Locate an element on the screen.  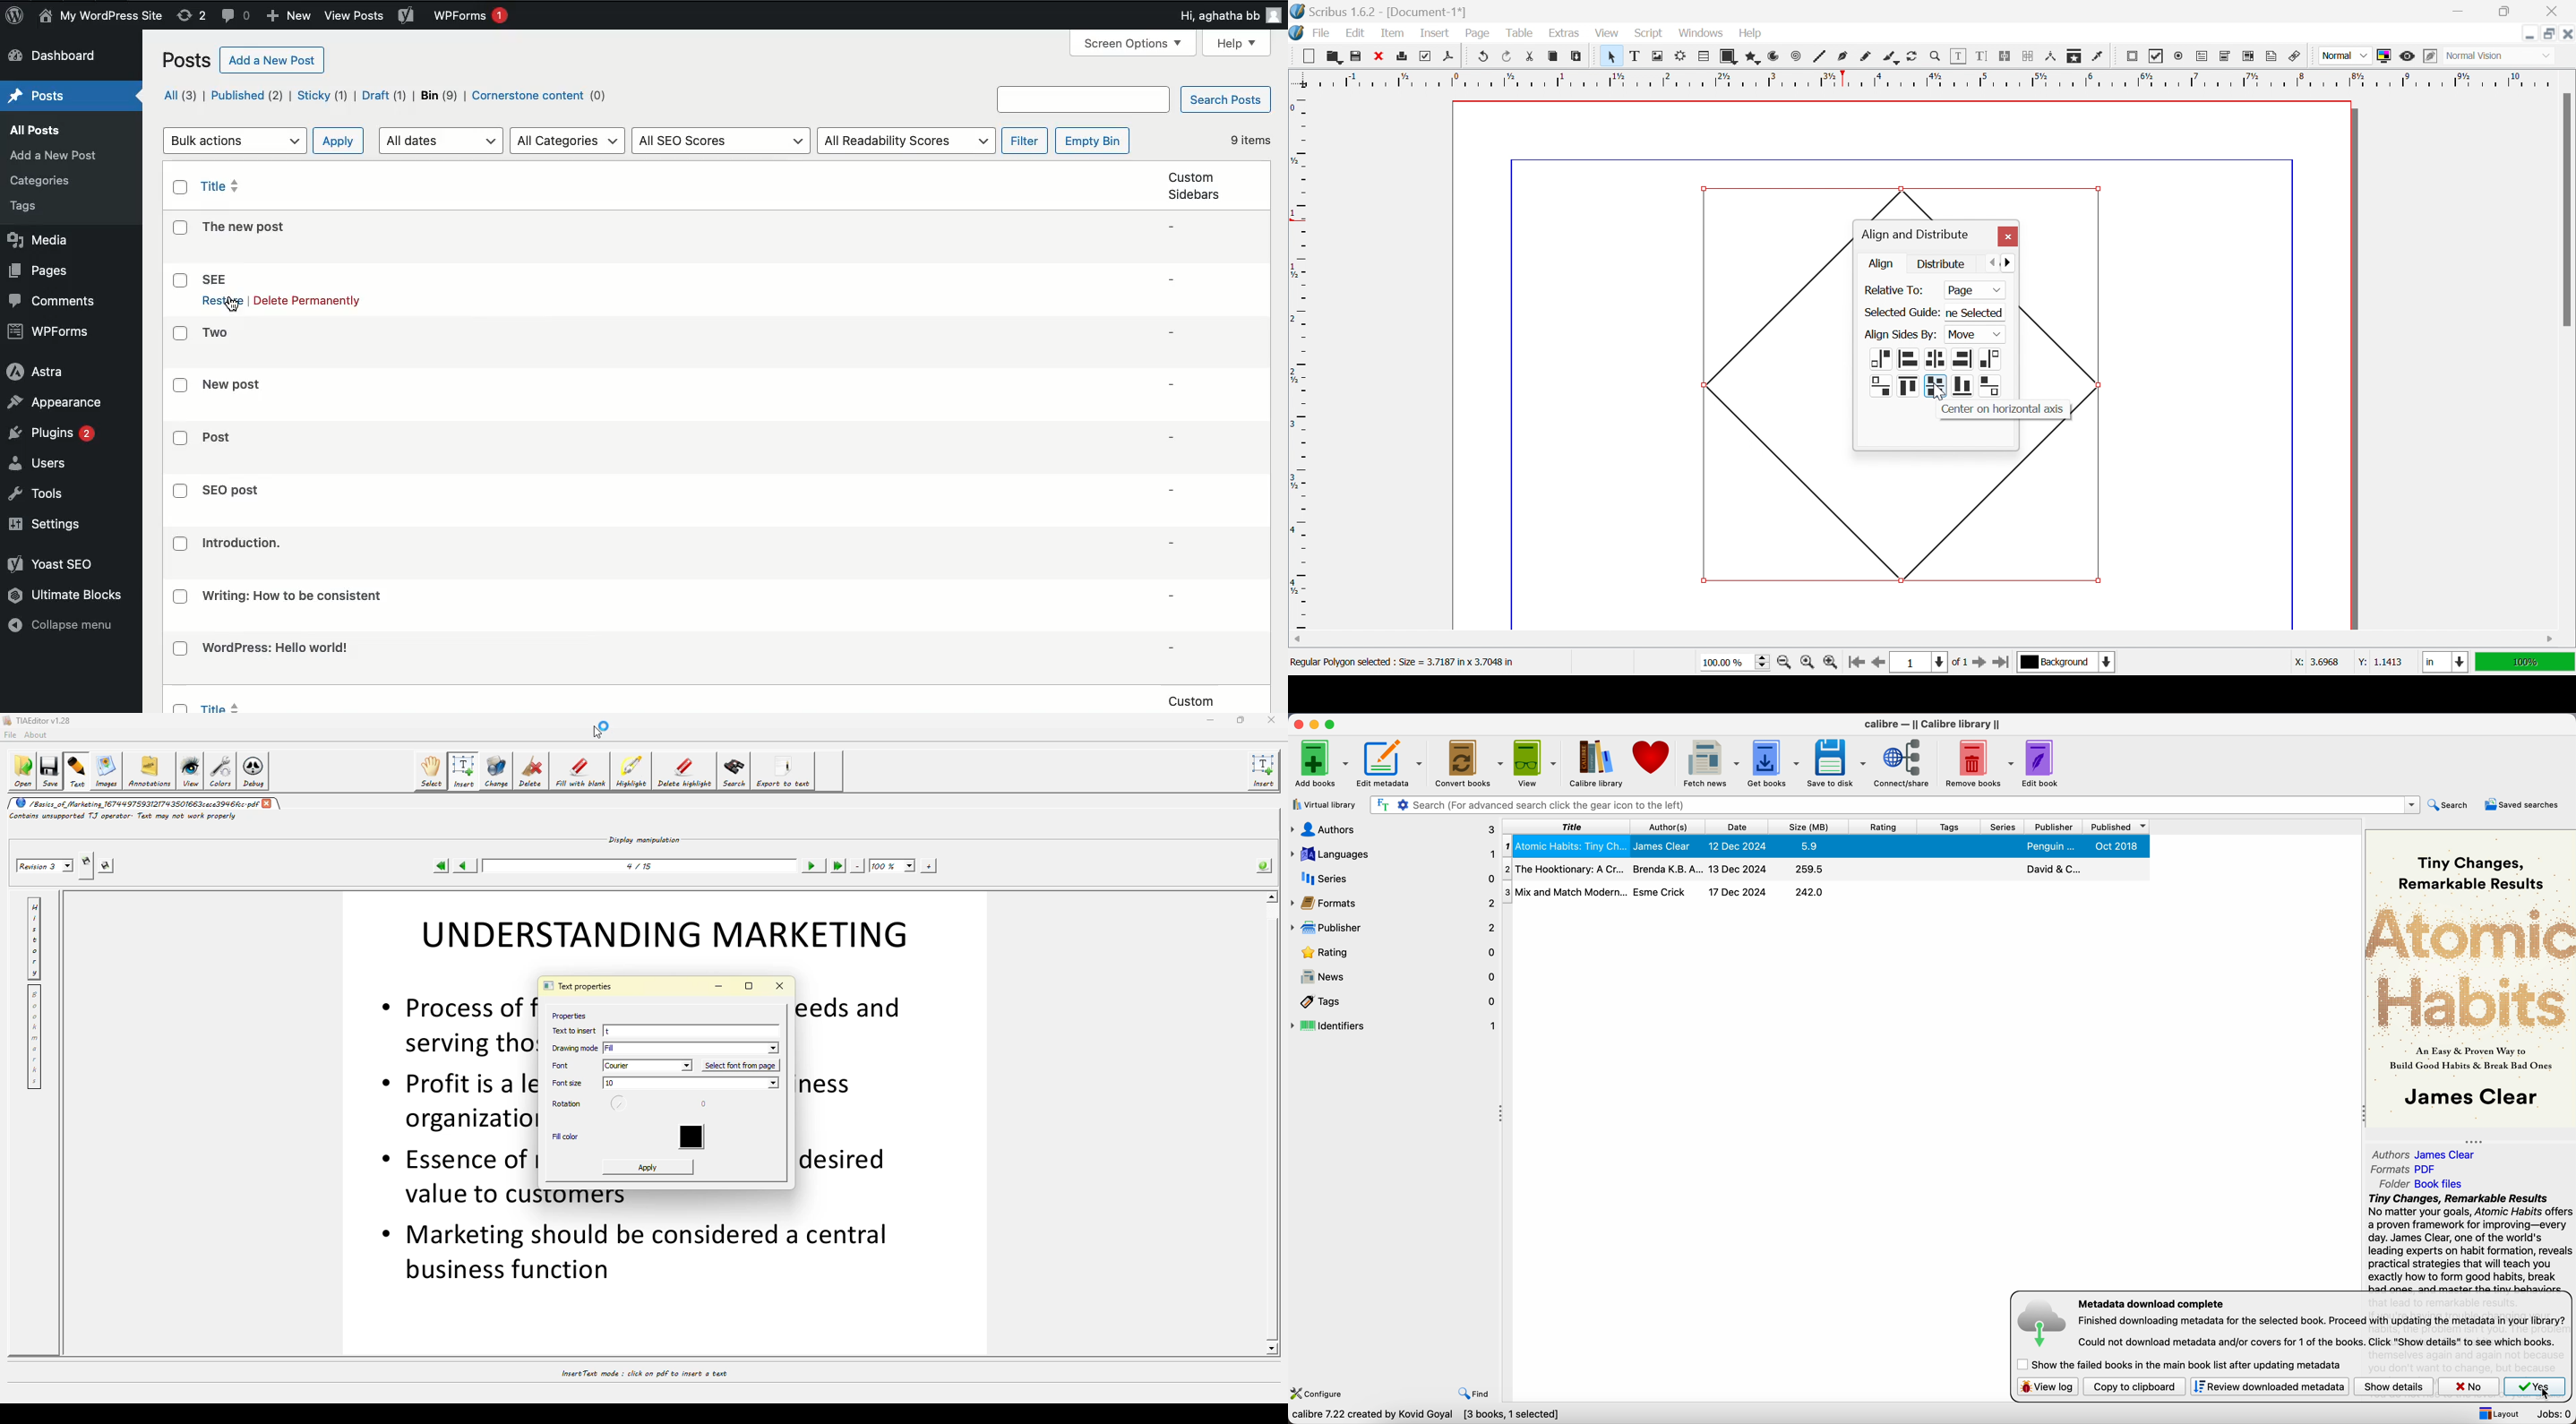
View is located at coordinates (1607, 33).